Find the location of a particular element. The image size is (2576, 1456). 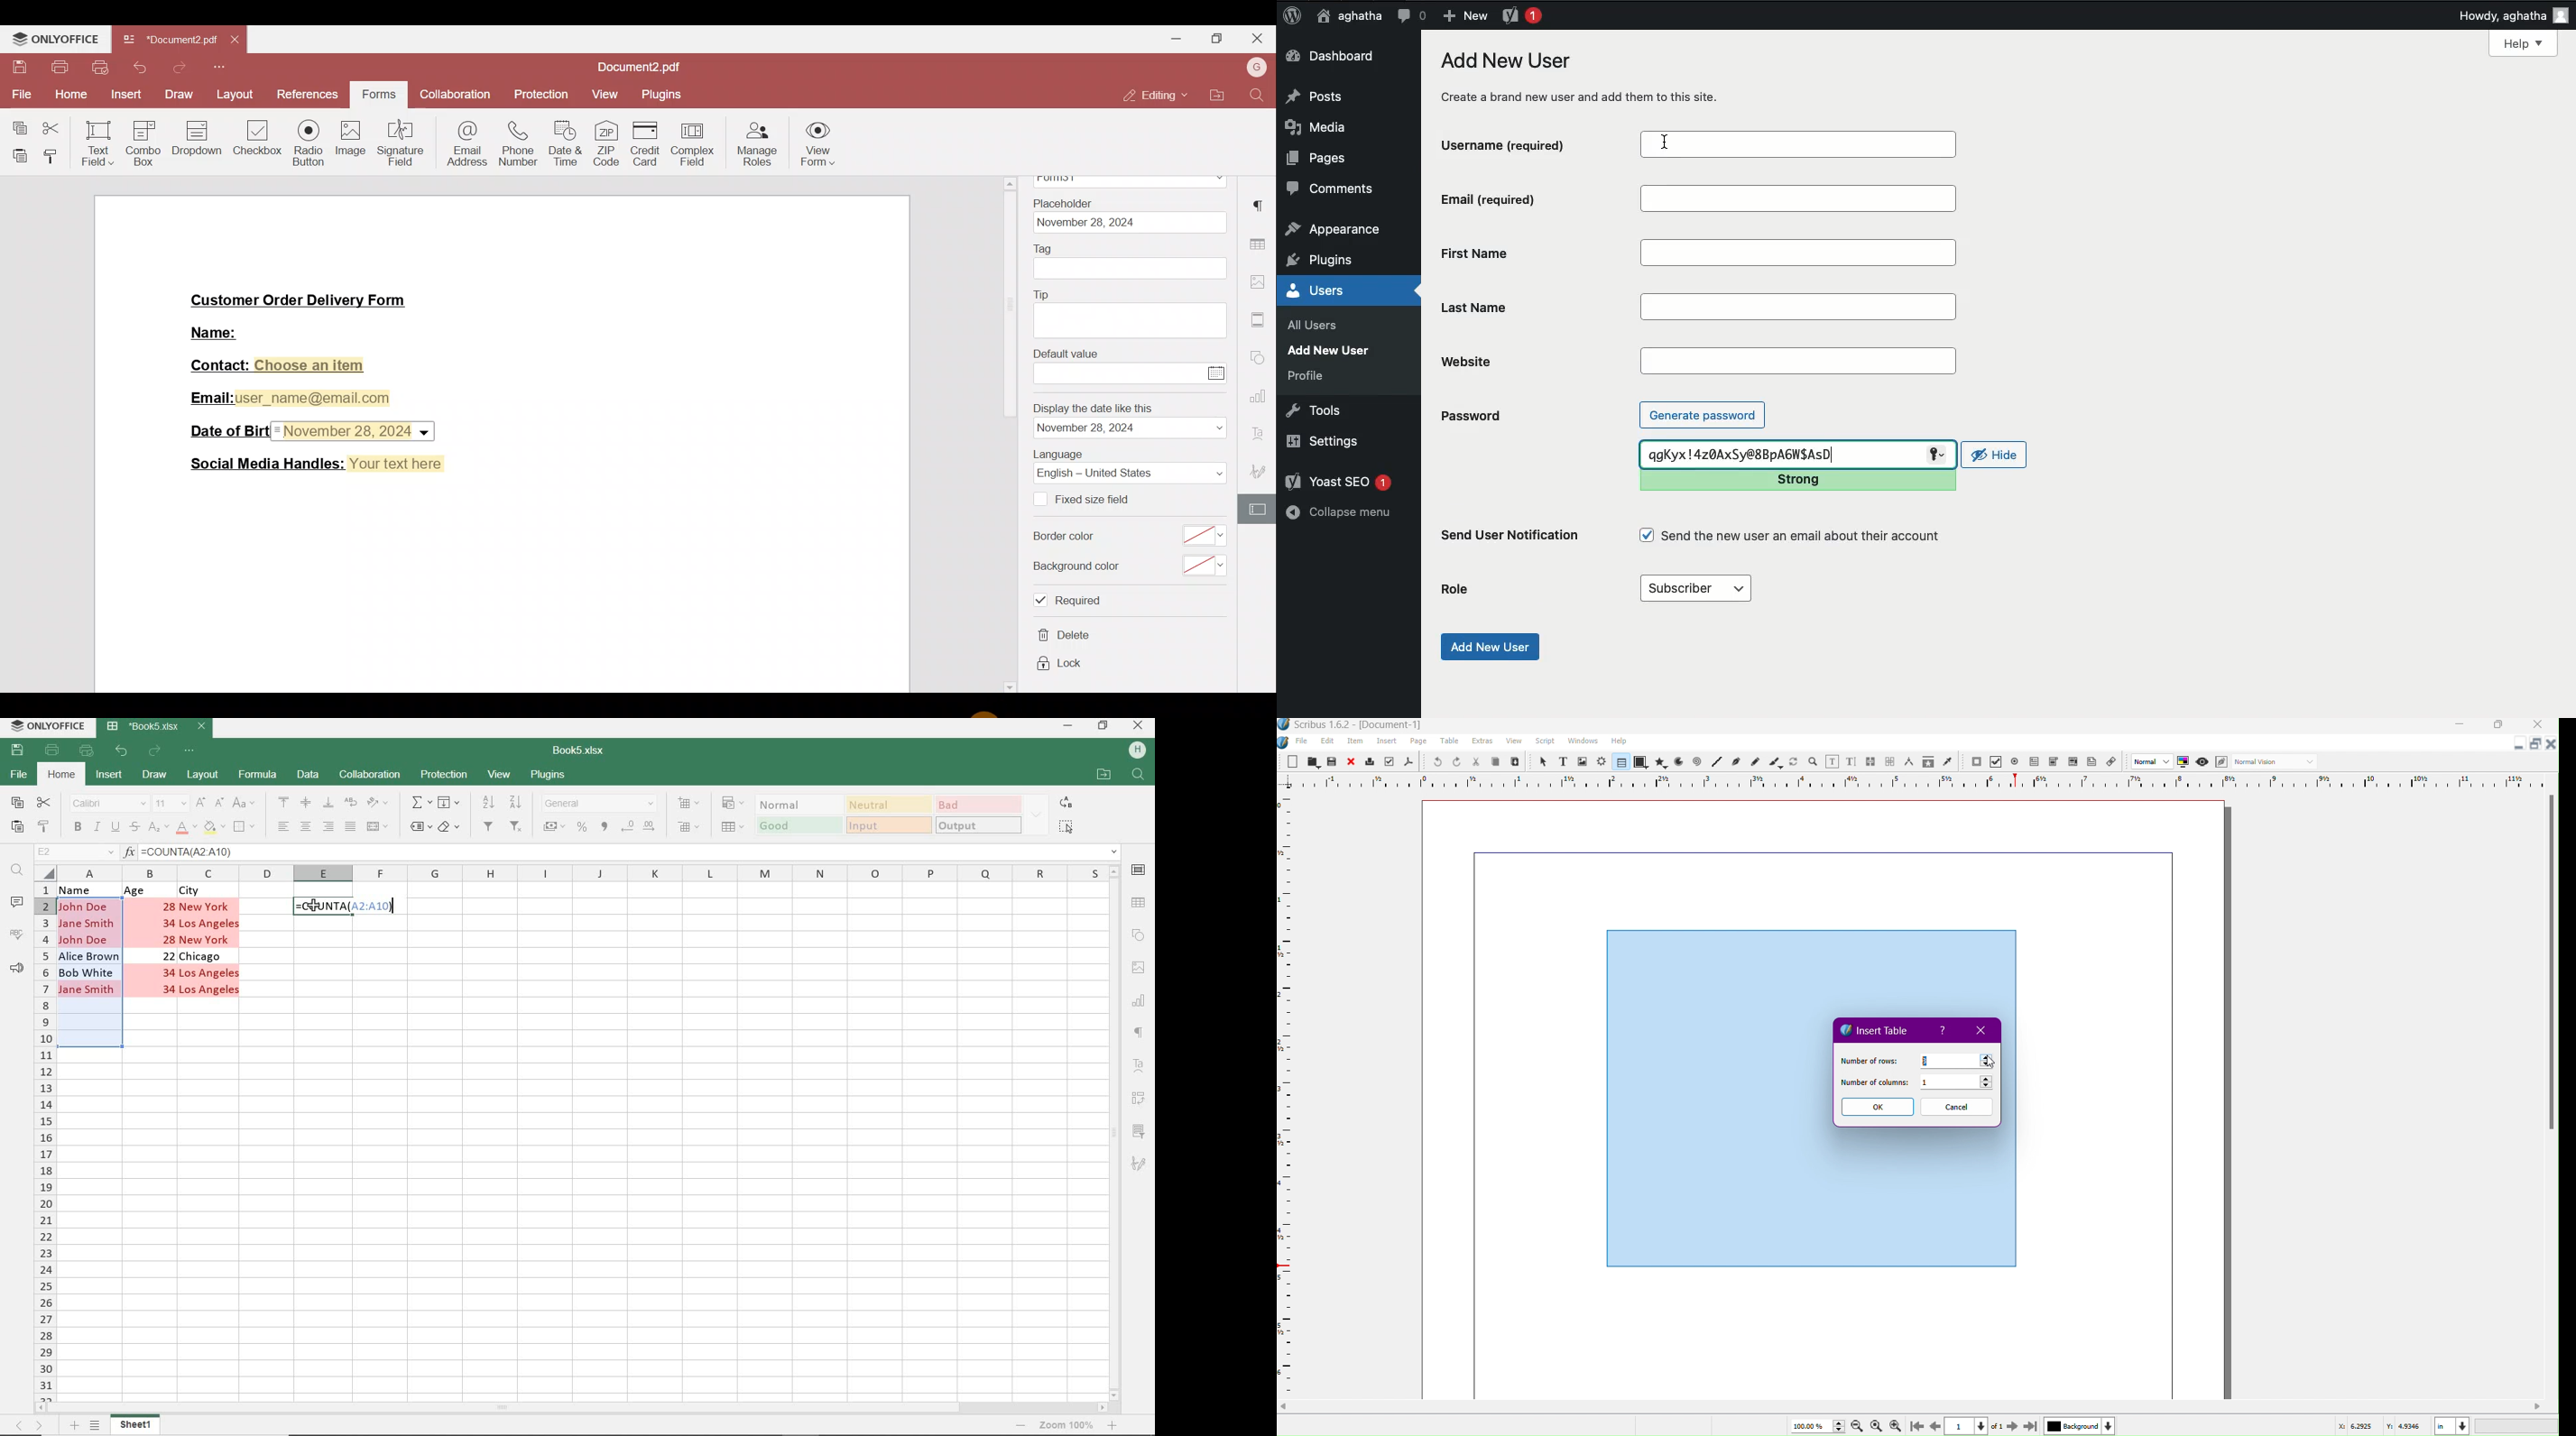

Select the visual appearance of the display is located at coordinates (2278, 762).